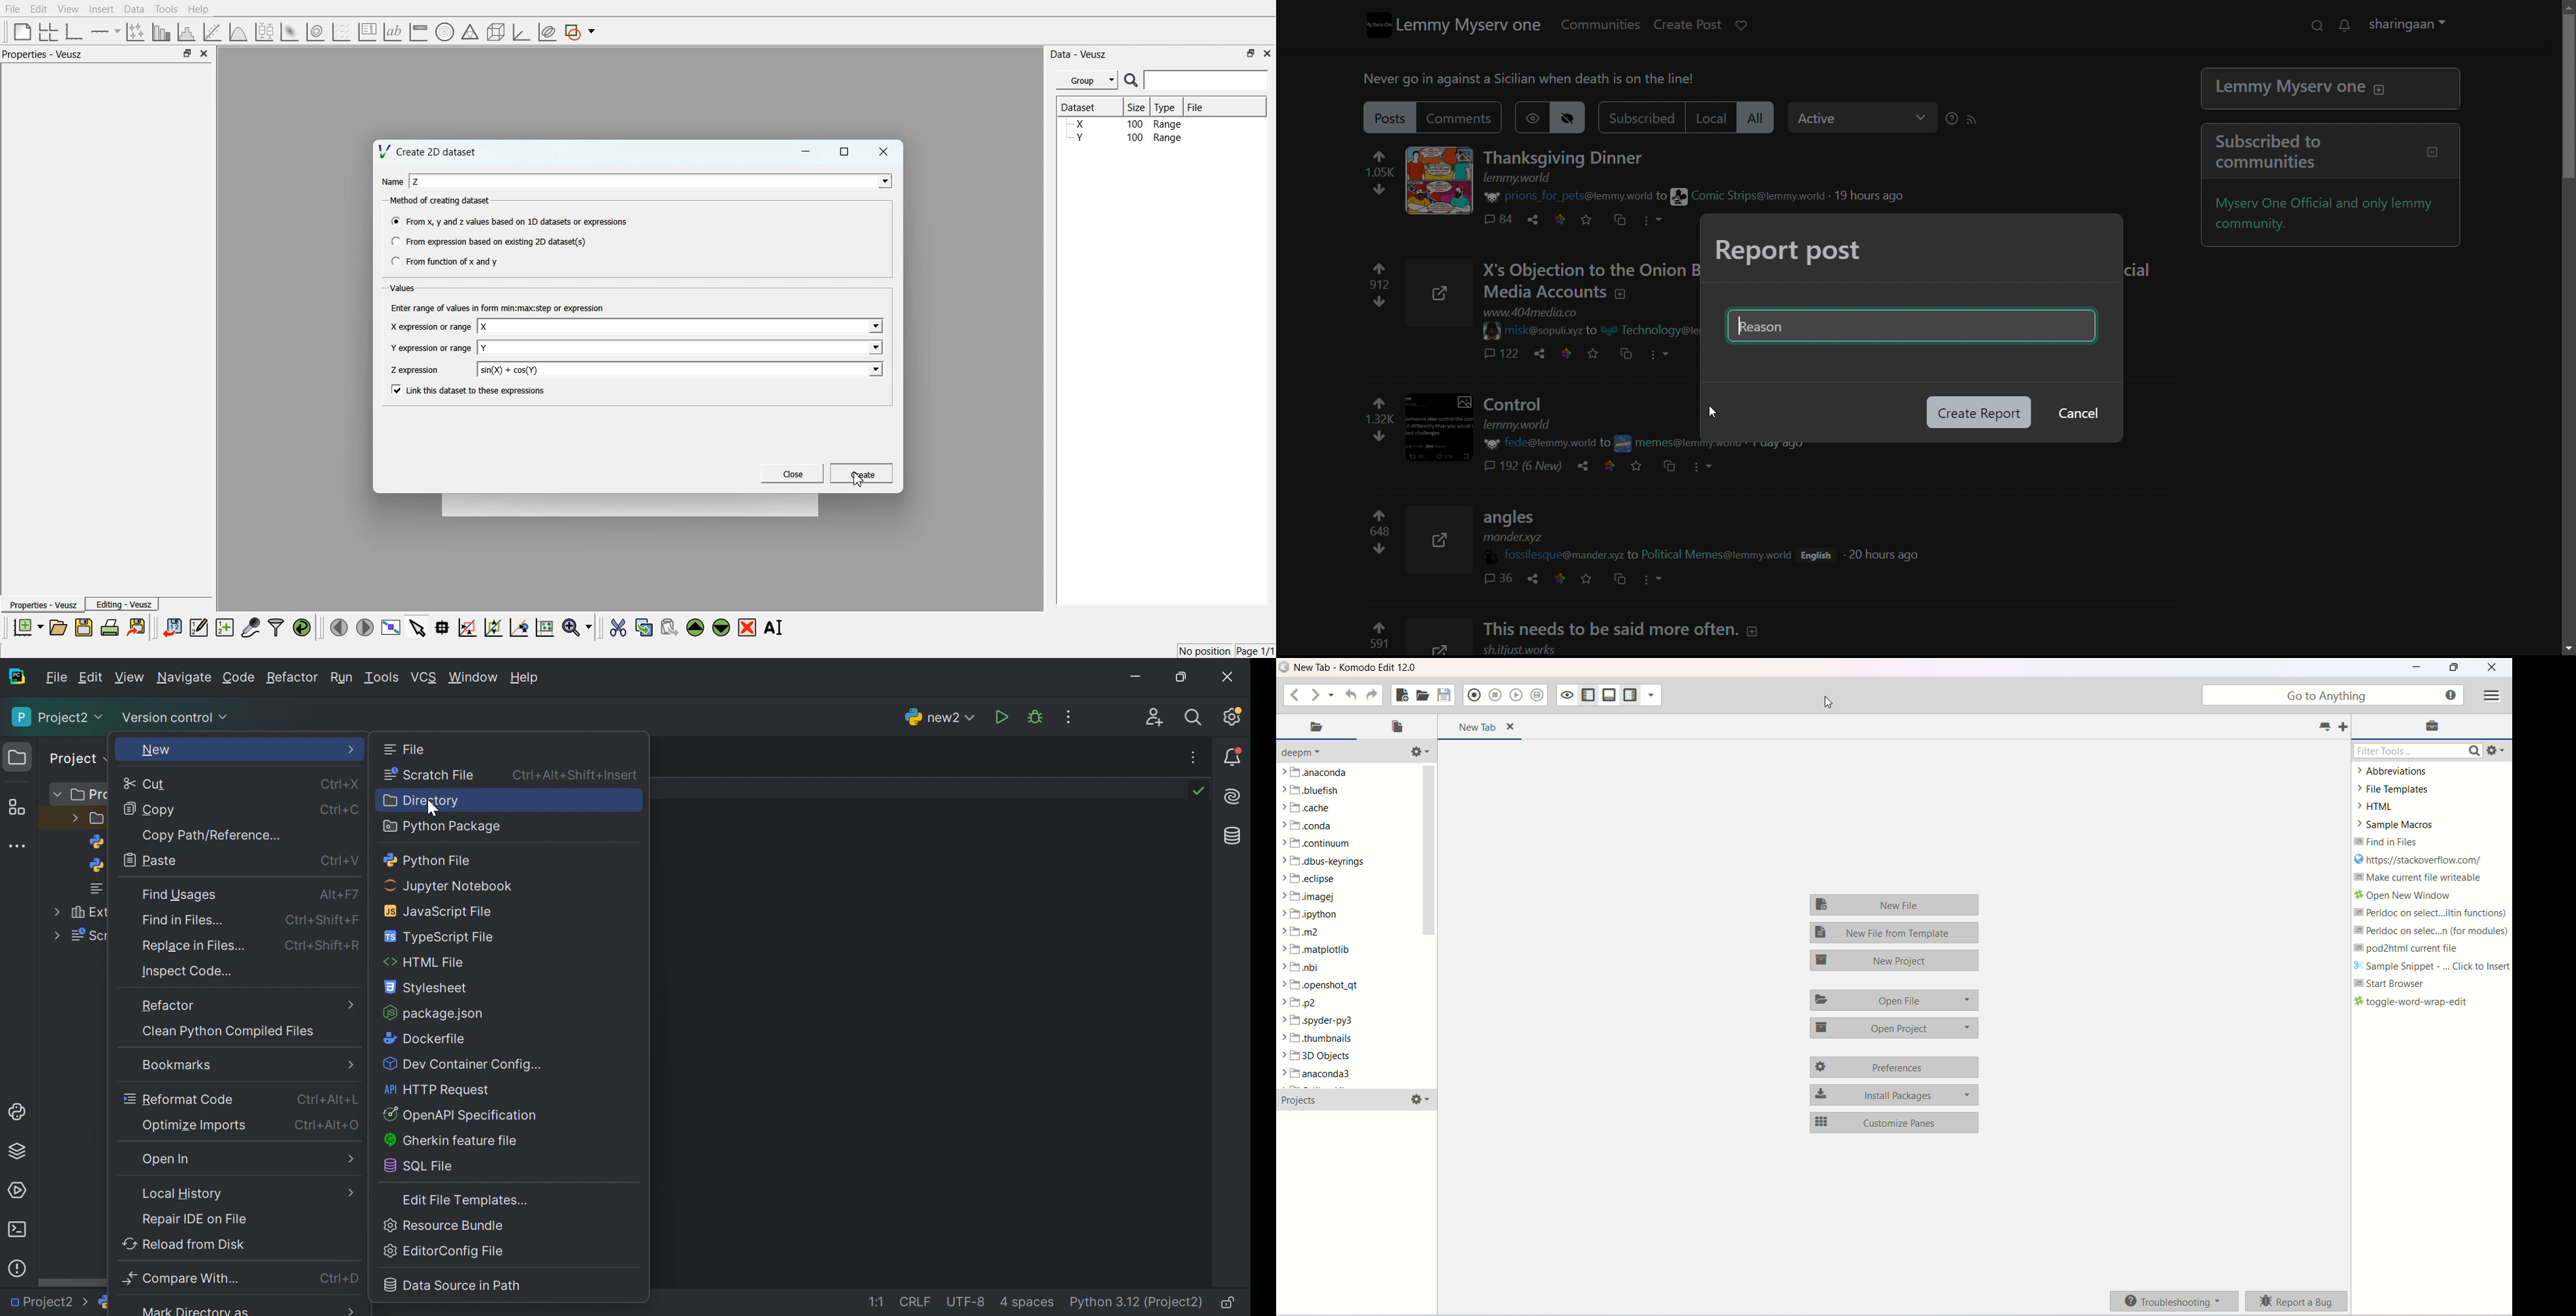 The height and width of the screenshot is (1316, 2576). What do you see at coordinates (1516, 696) in the screenshot?
I see `play last macro` at bounding box center [1516, 696].